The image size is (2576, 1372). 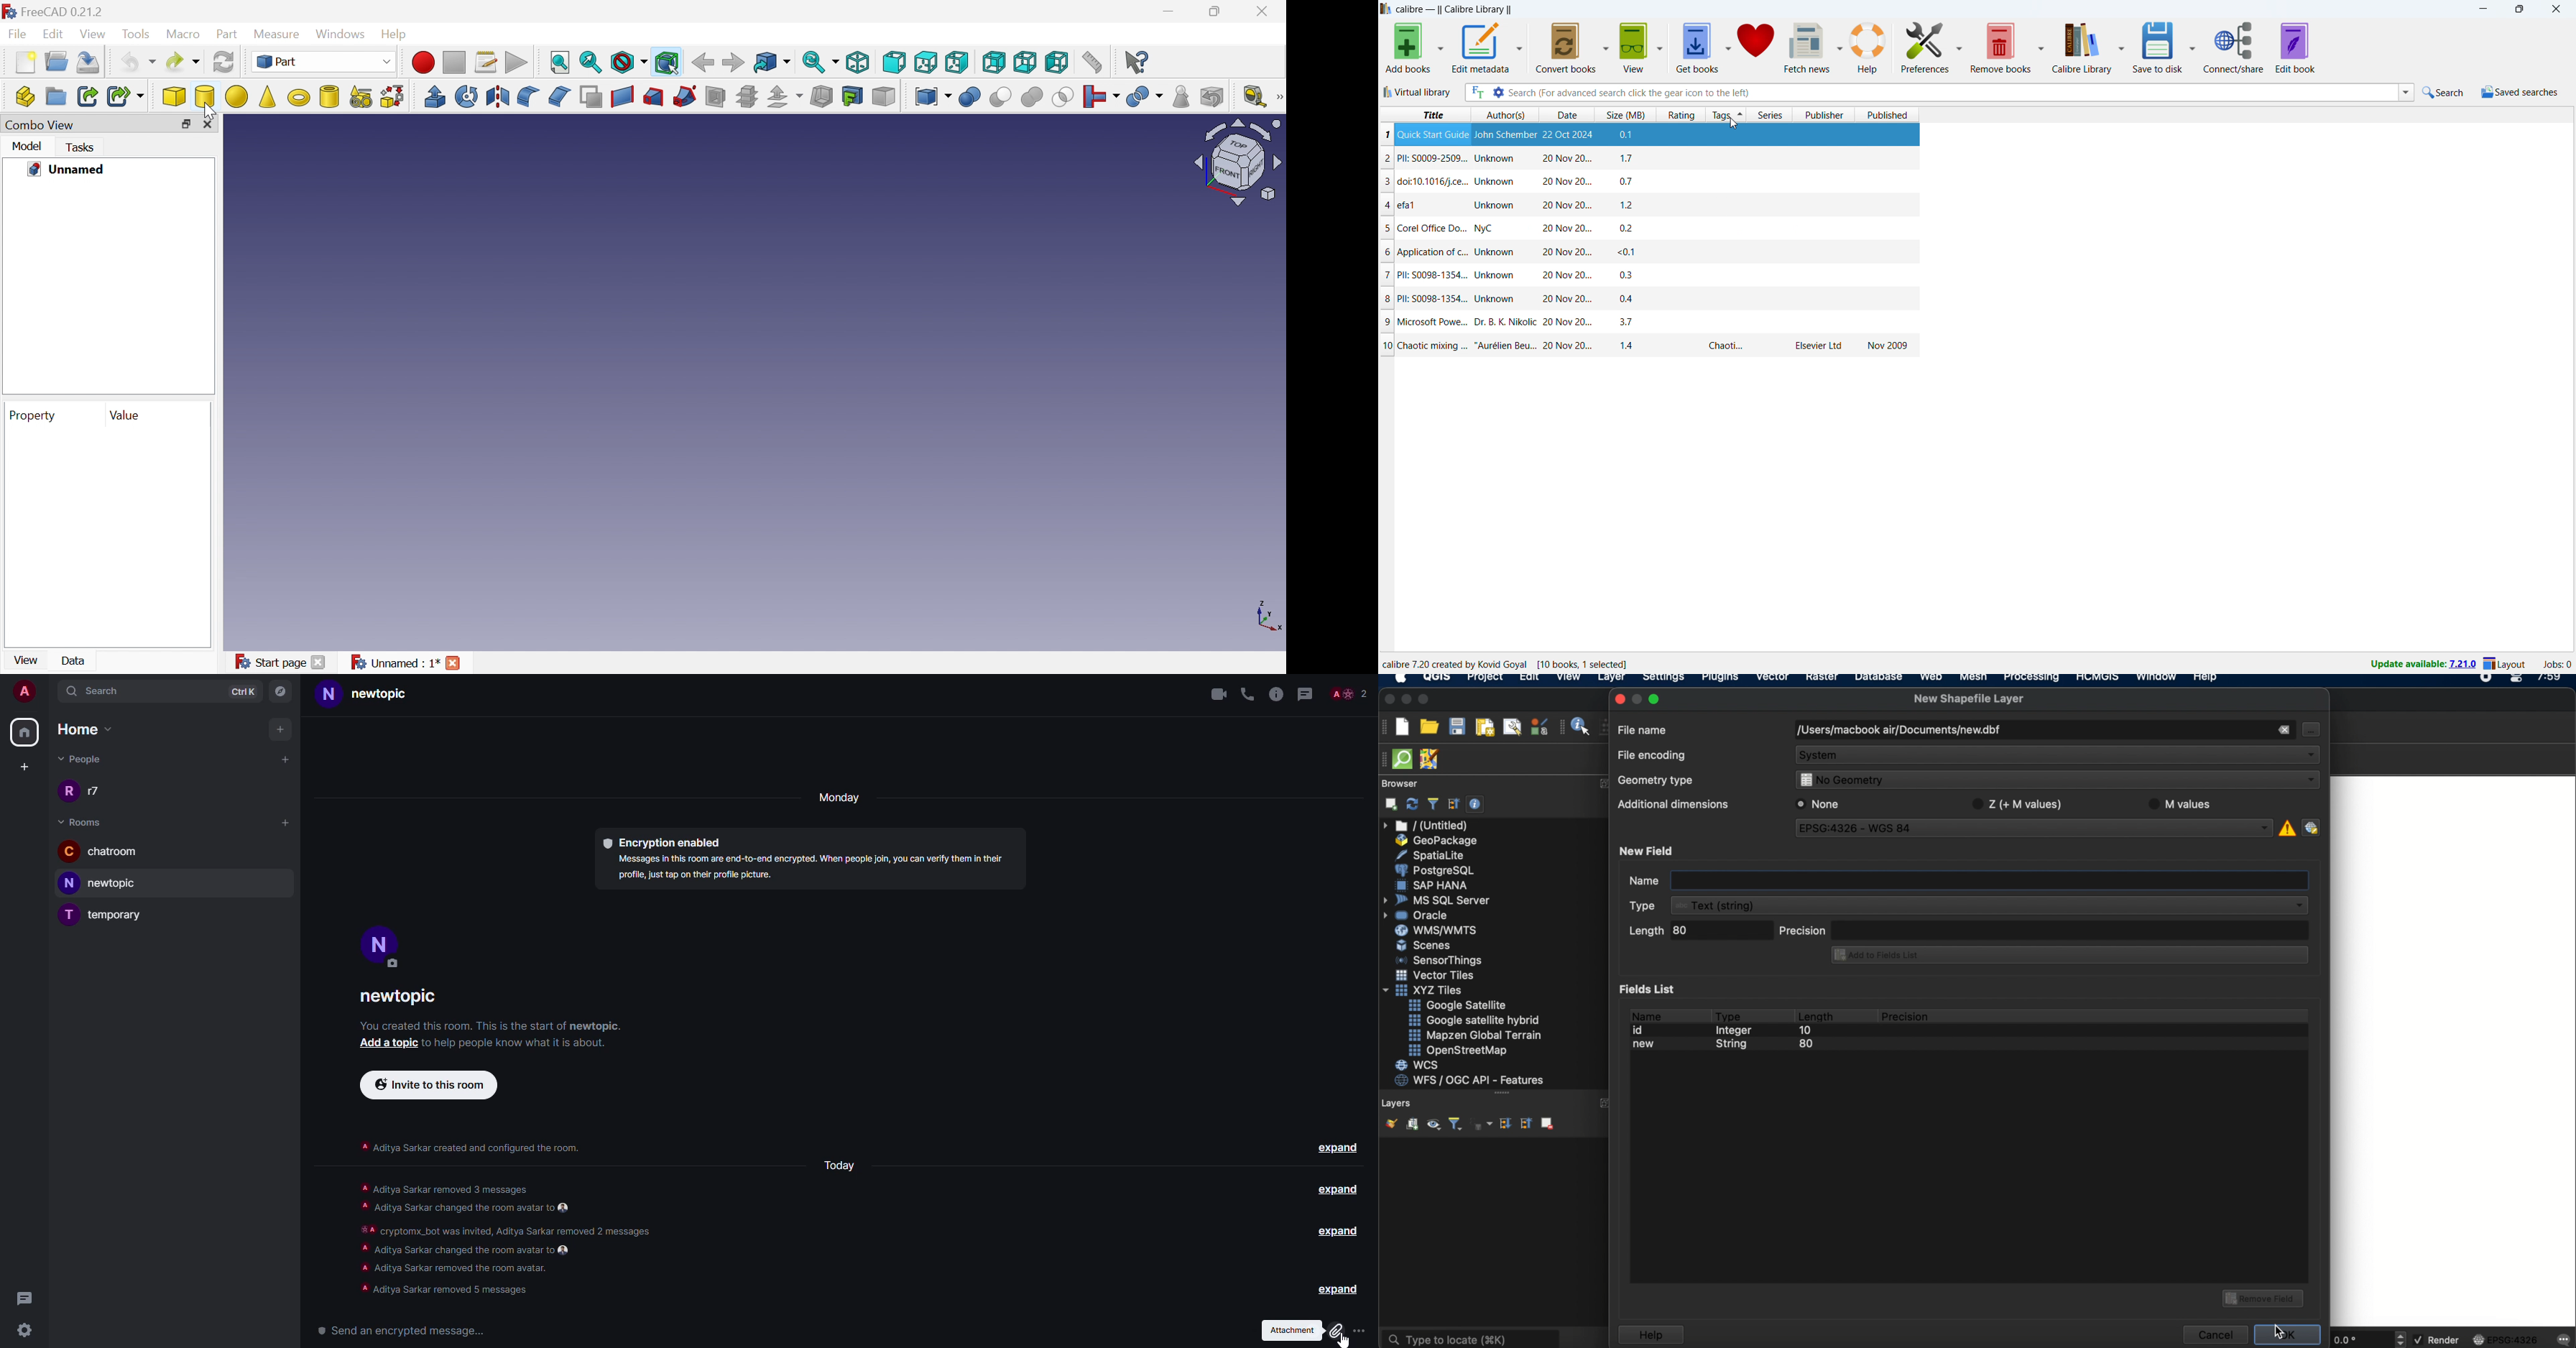 What do you see at coordinates (88, 98) in the screenshot?
I see `Make link` at bounding box center [88, 98].